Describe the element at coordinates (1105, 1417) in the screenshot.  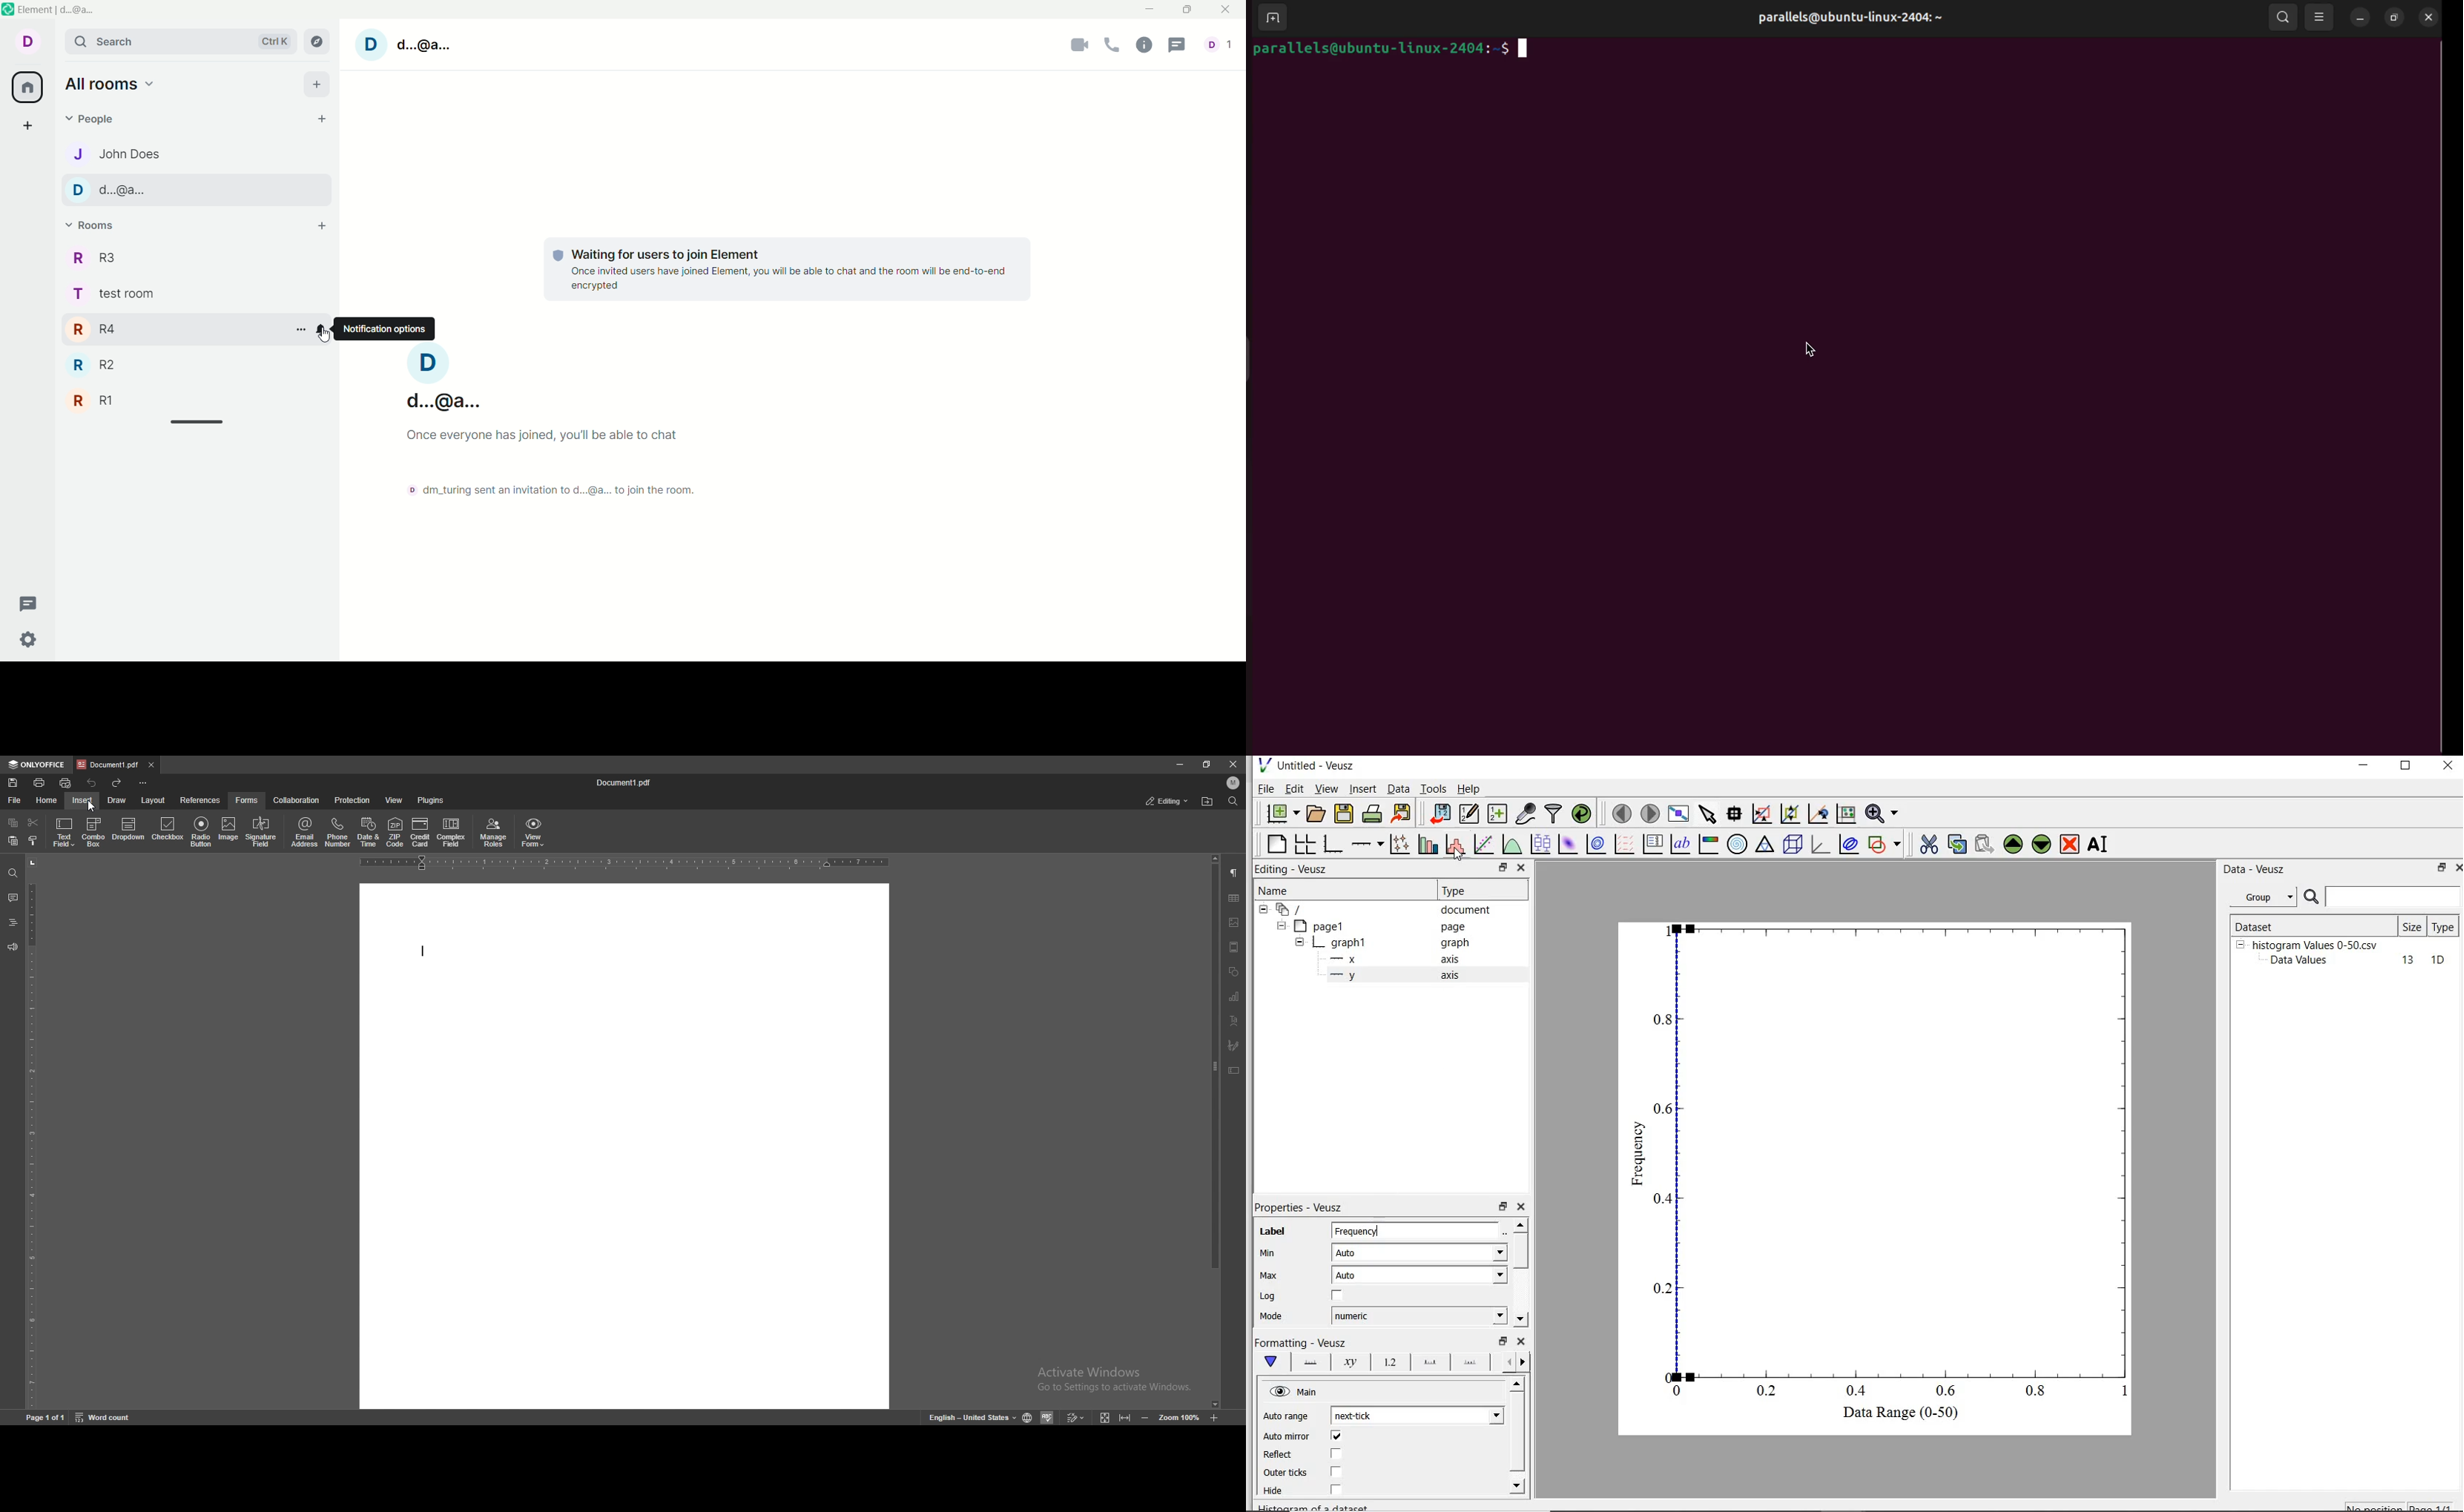
I see `fit to screen` at that location.